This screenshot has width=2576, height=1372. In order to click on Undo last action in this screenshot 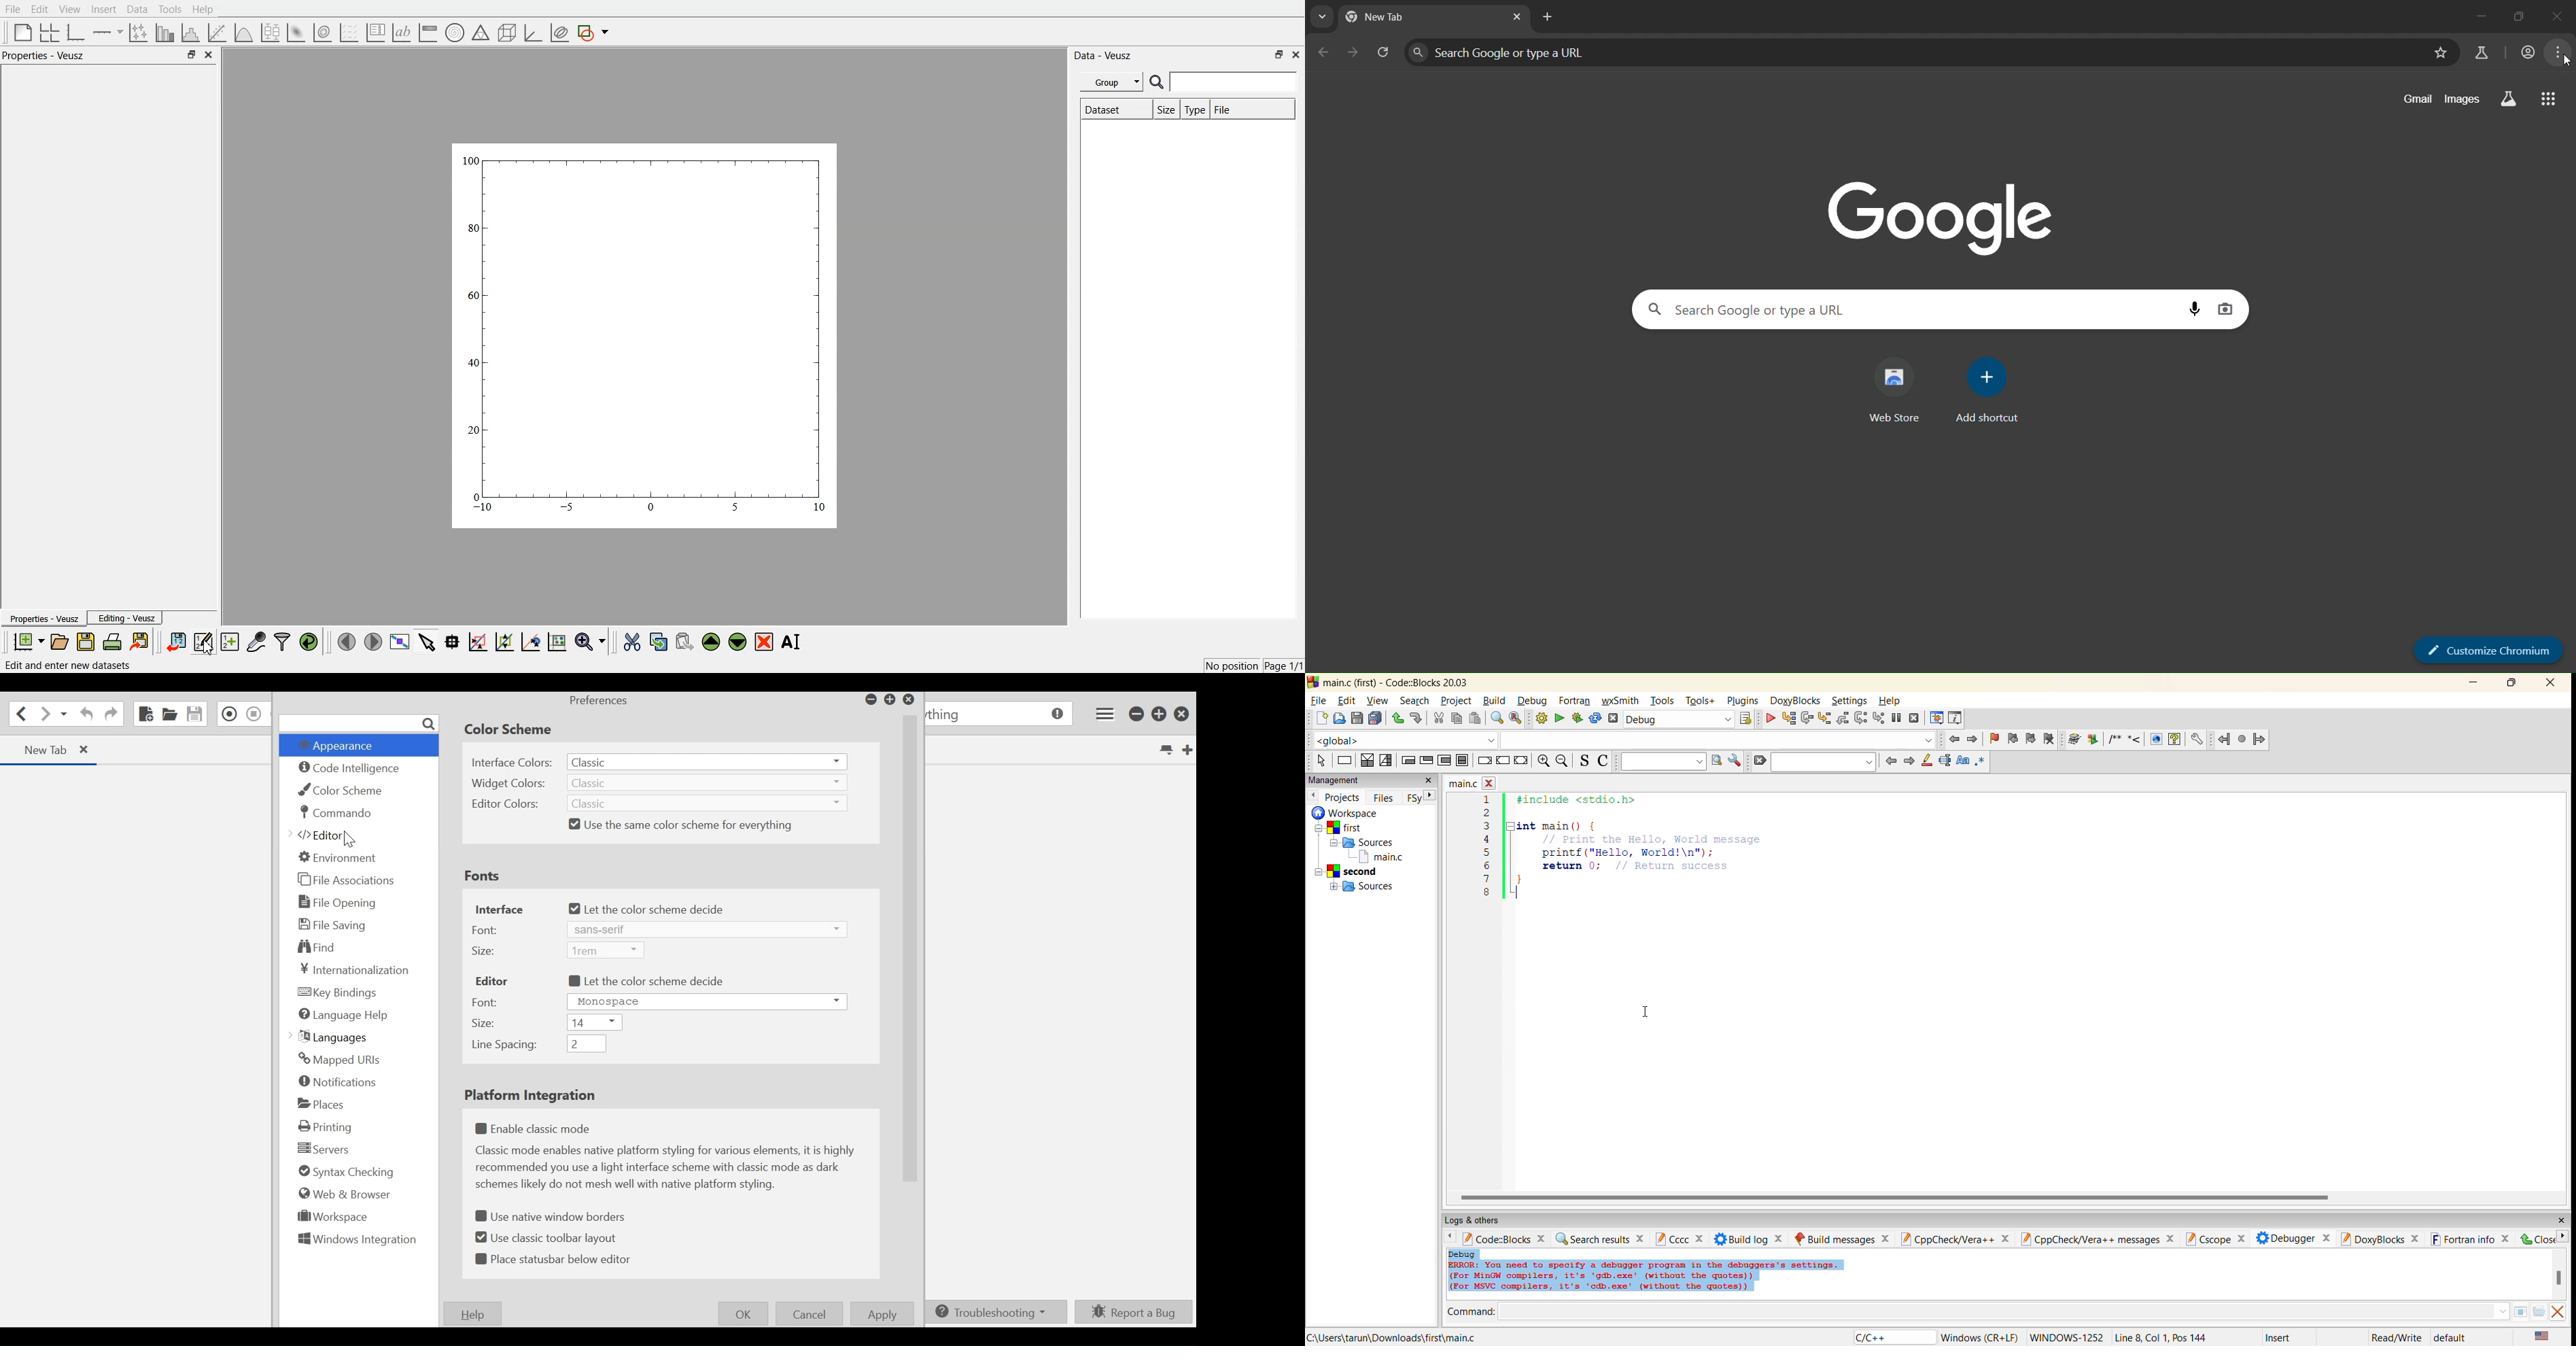, I will do `click(87, 714)`.